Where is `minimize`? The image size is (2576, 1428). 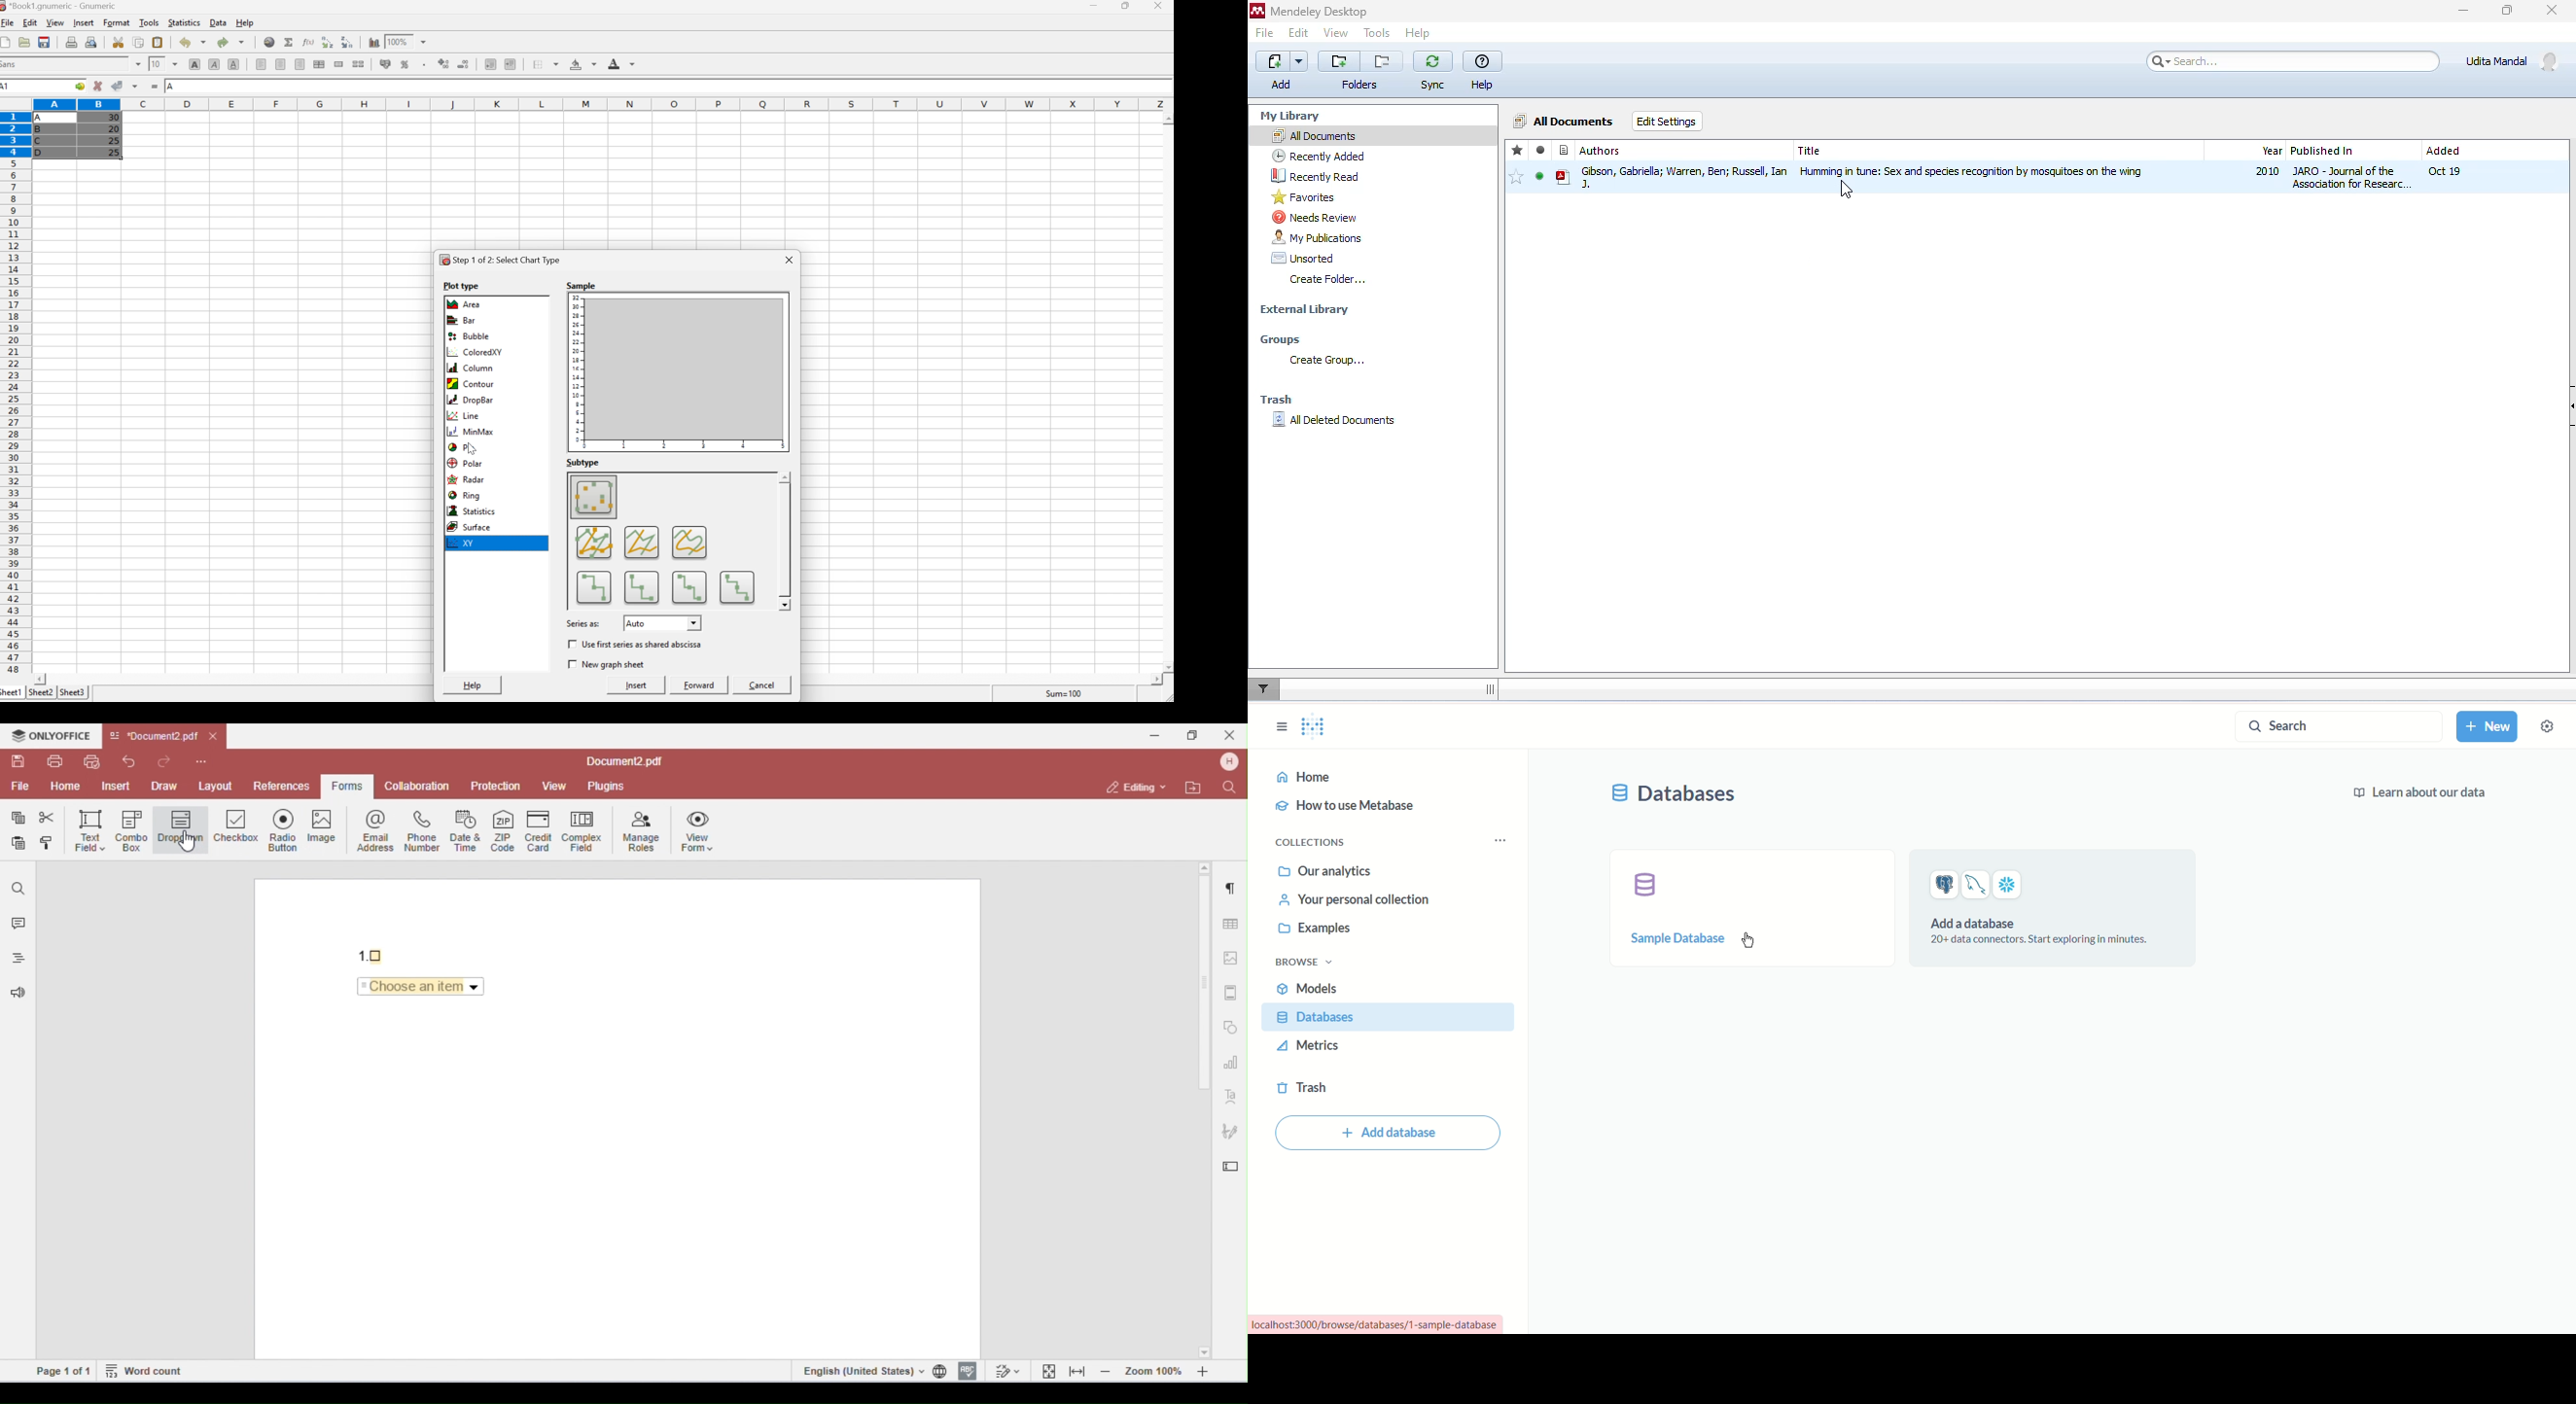
minimize is located at coordinates (2463, 11).